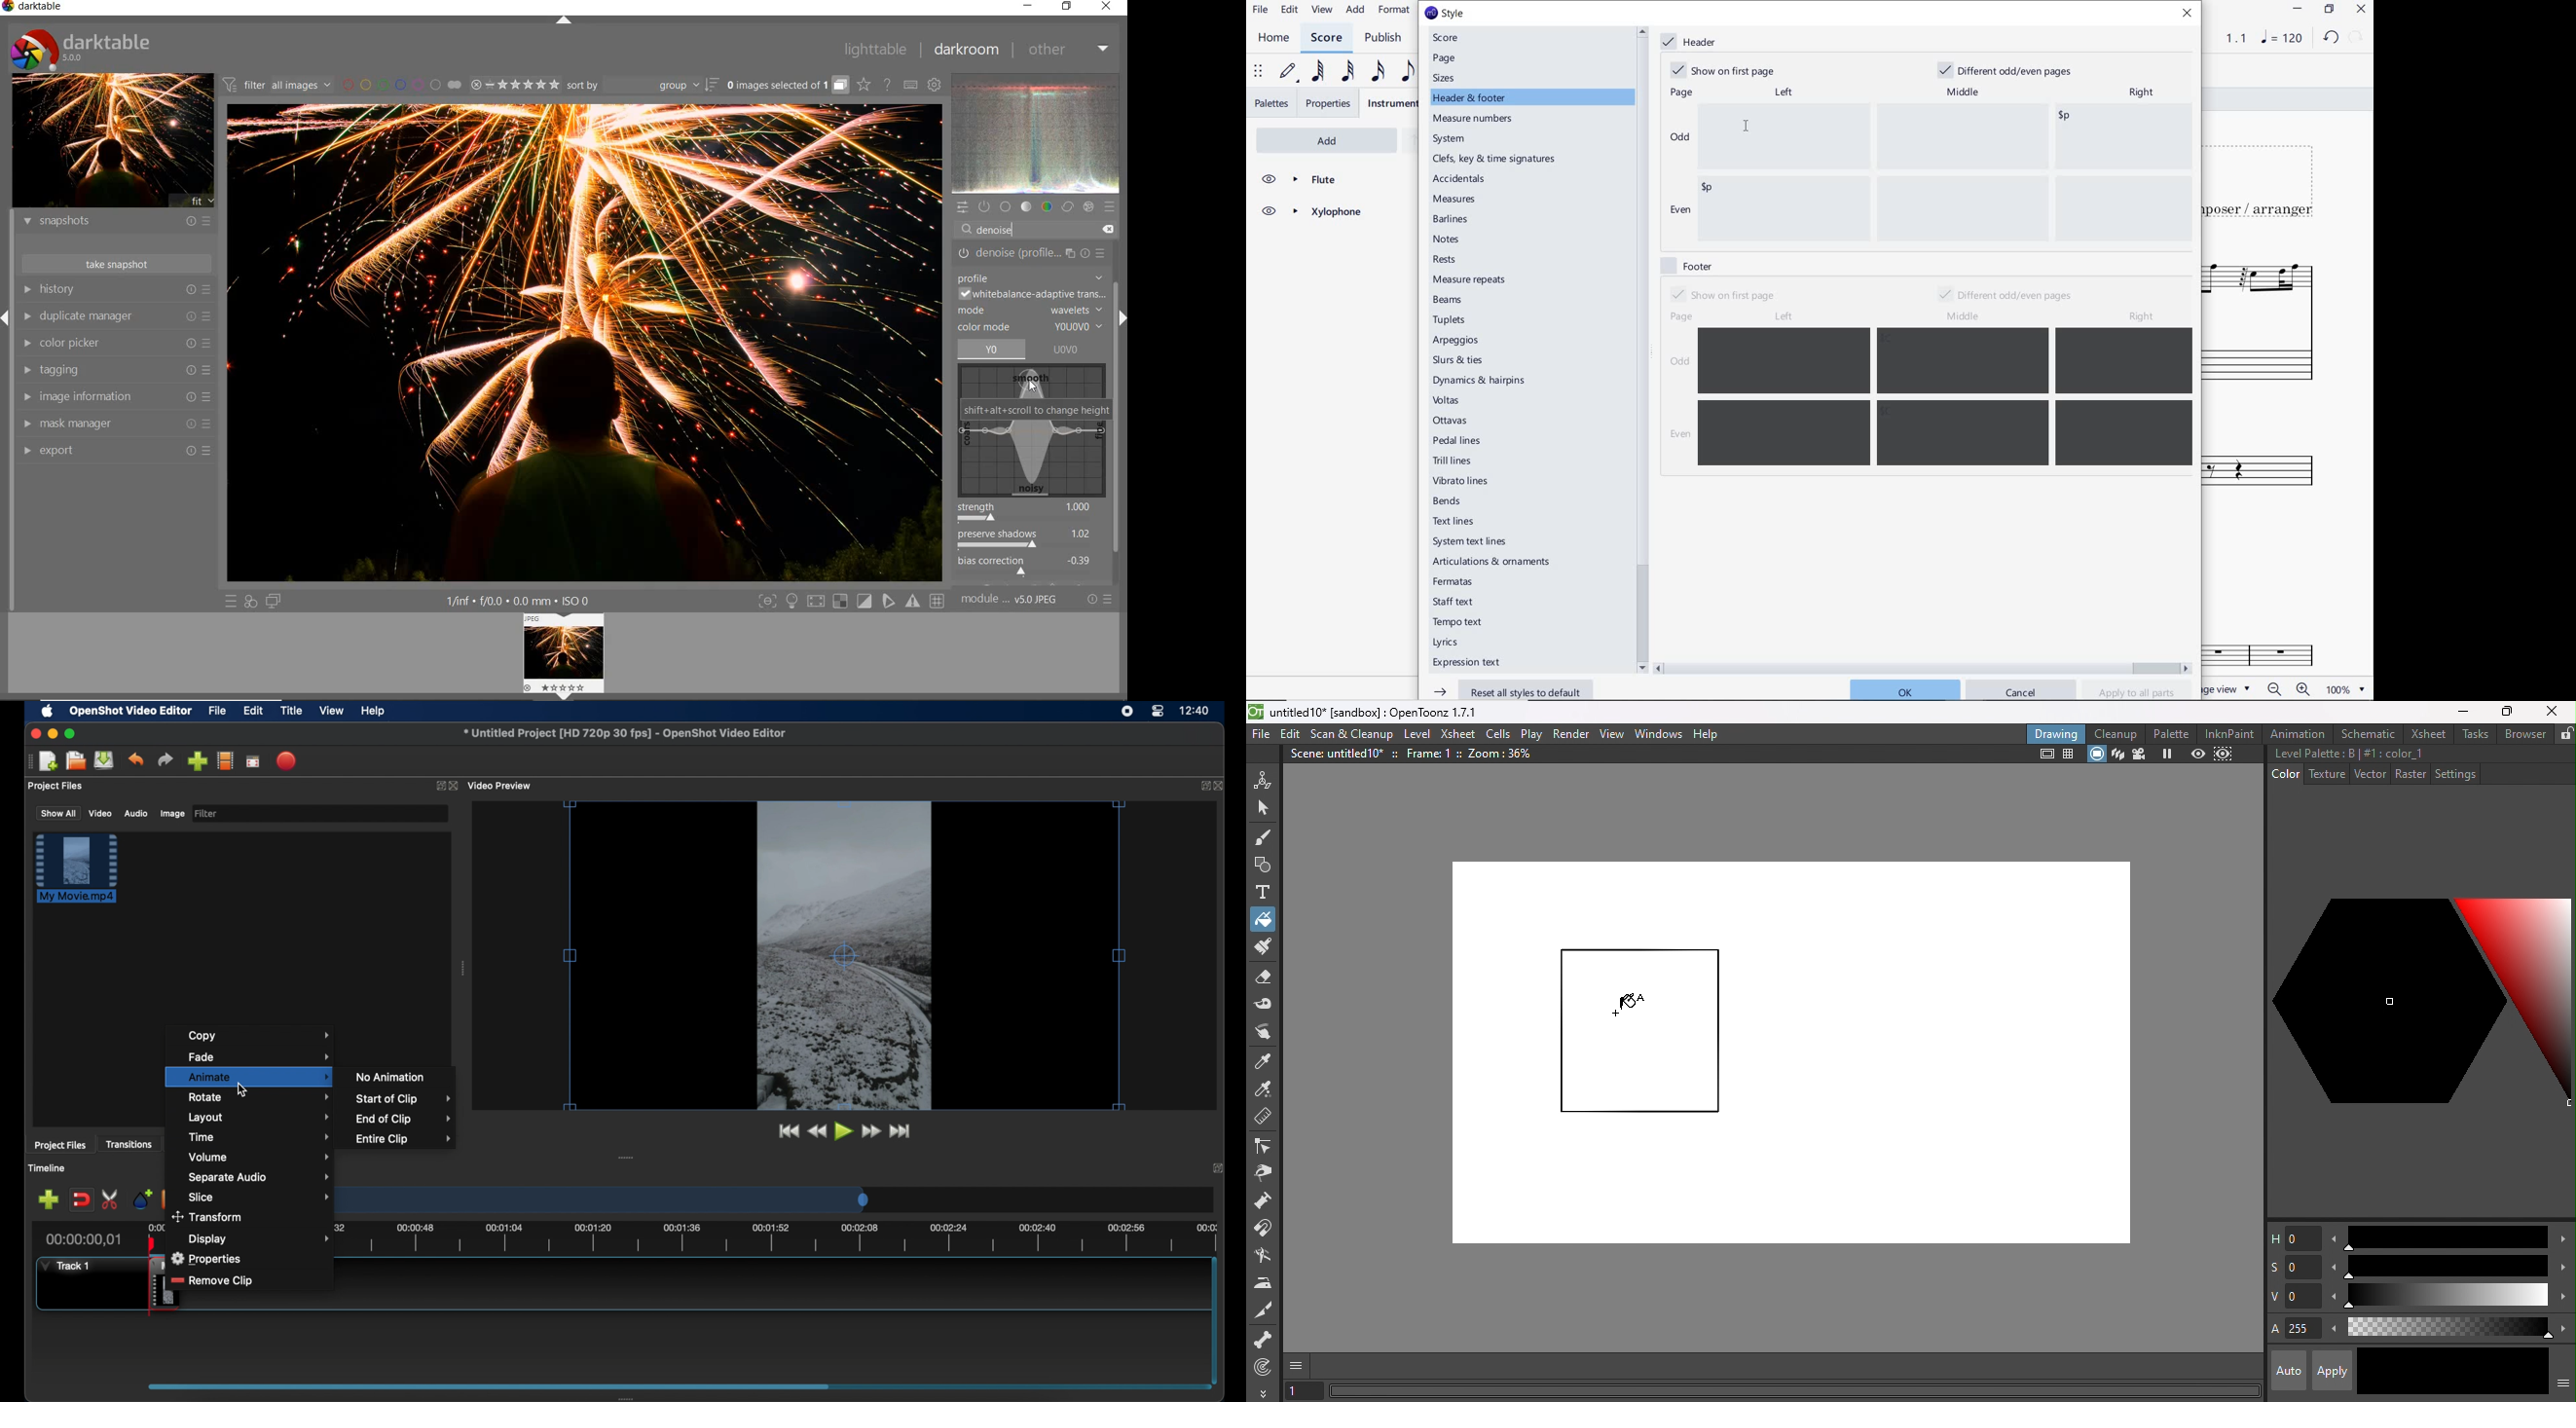 The width and height of the screenshot is (2576, 1428). Describe the element at coordinates (1311, 214) in the screenshot. I see `XYLOPHONE` at that location.